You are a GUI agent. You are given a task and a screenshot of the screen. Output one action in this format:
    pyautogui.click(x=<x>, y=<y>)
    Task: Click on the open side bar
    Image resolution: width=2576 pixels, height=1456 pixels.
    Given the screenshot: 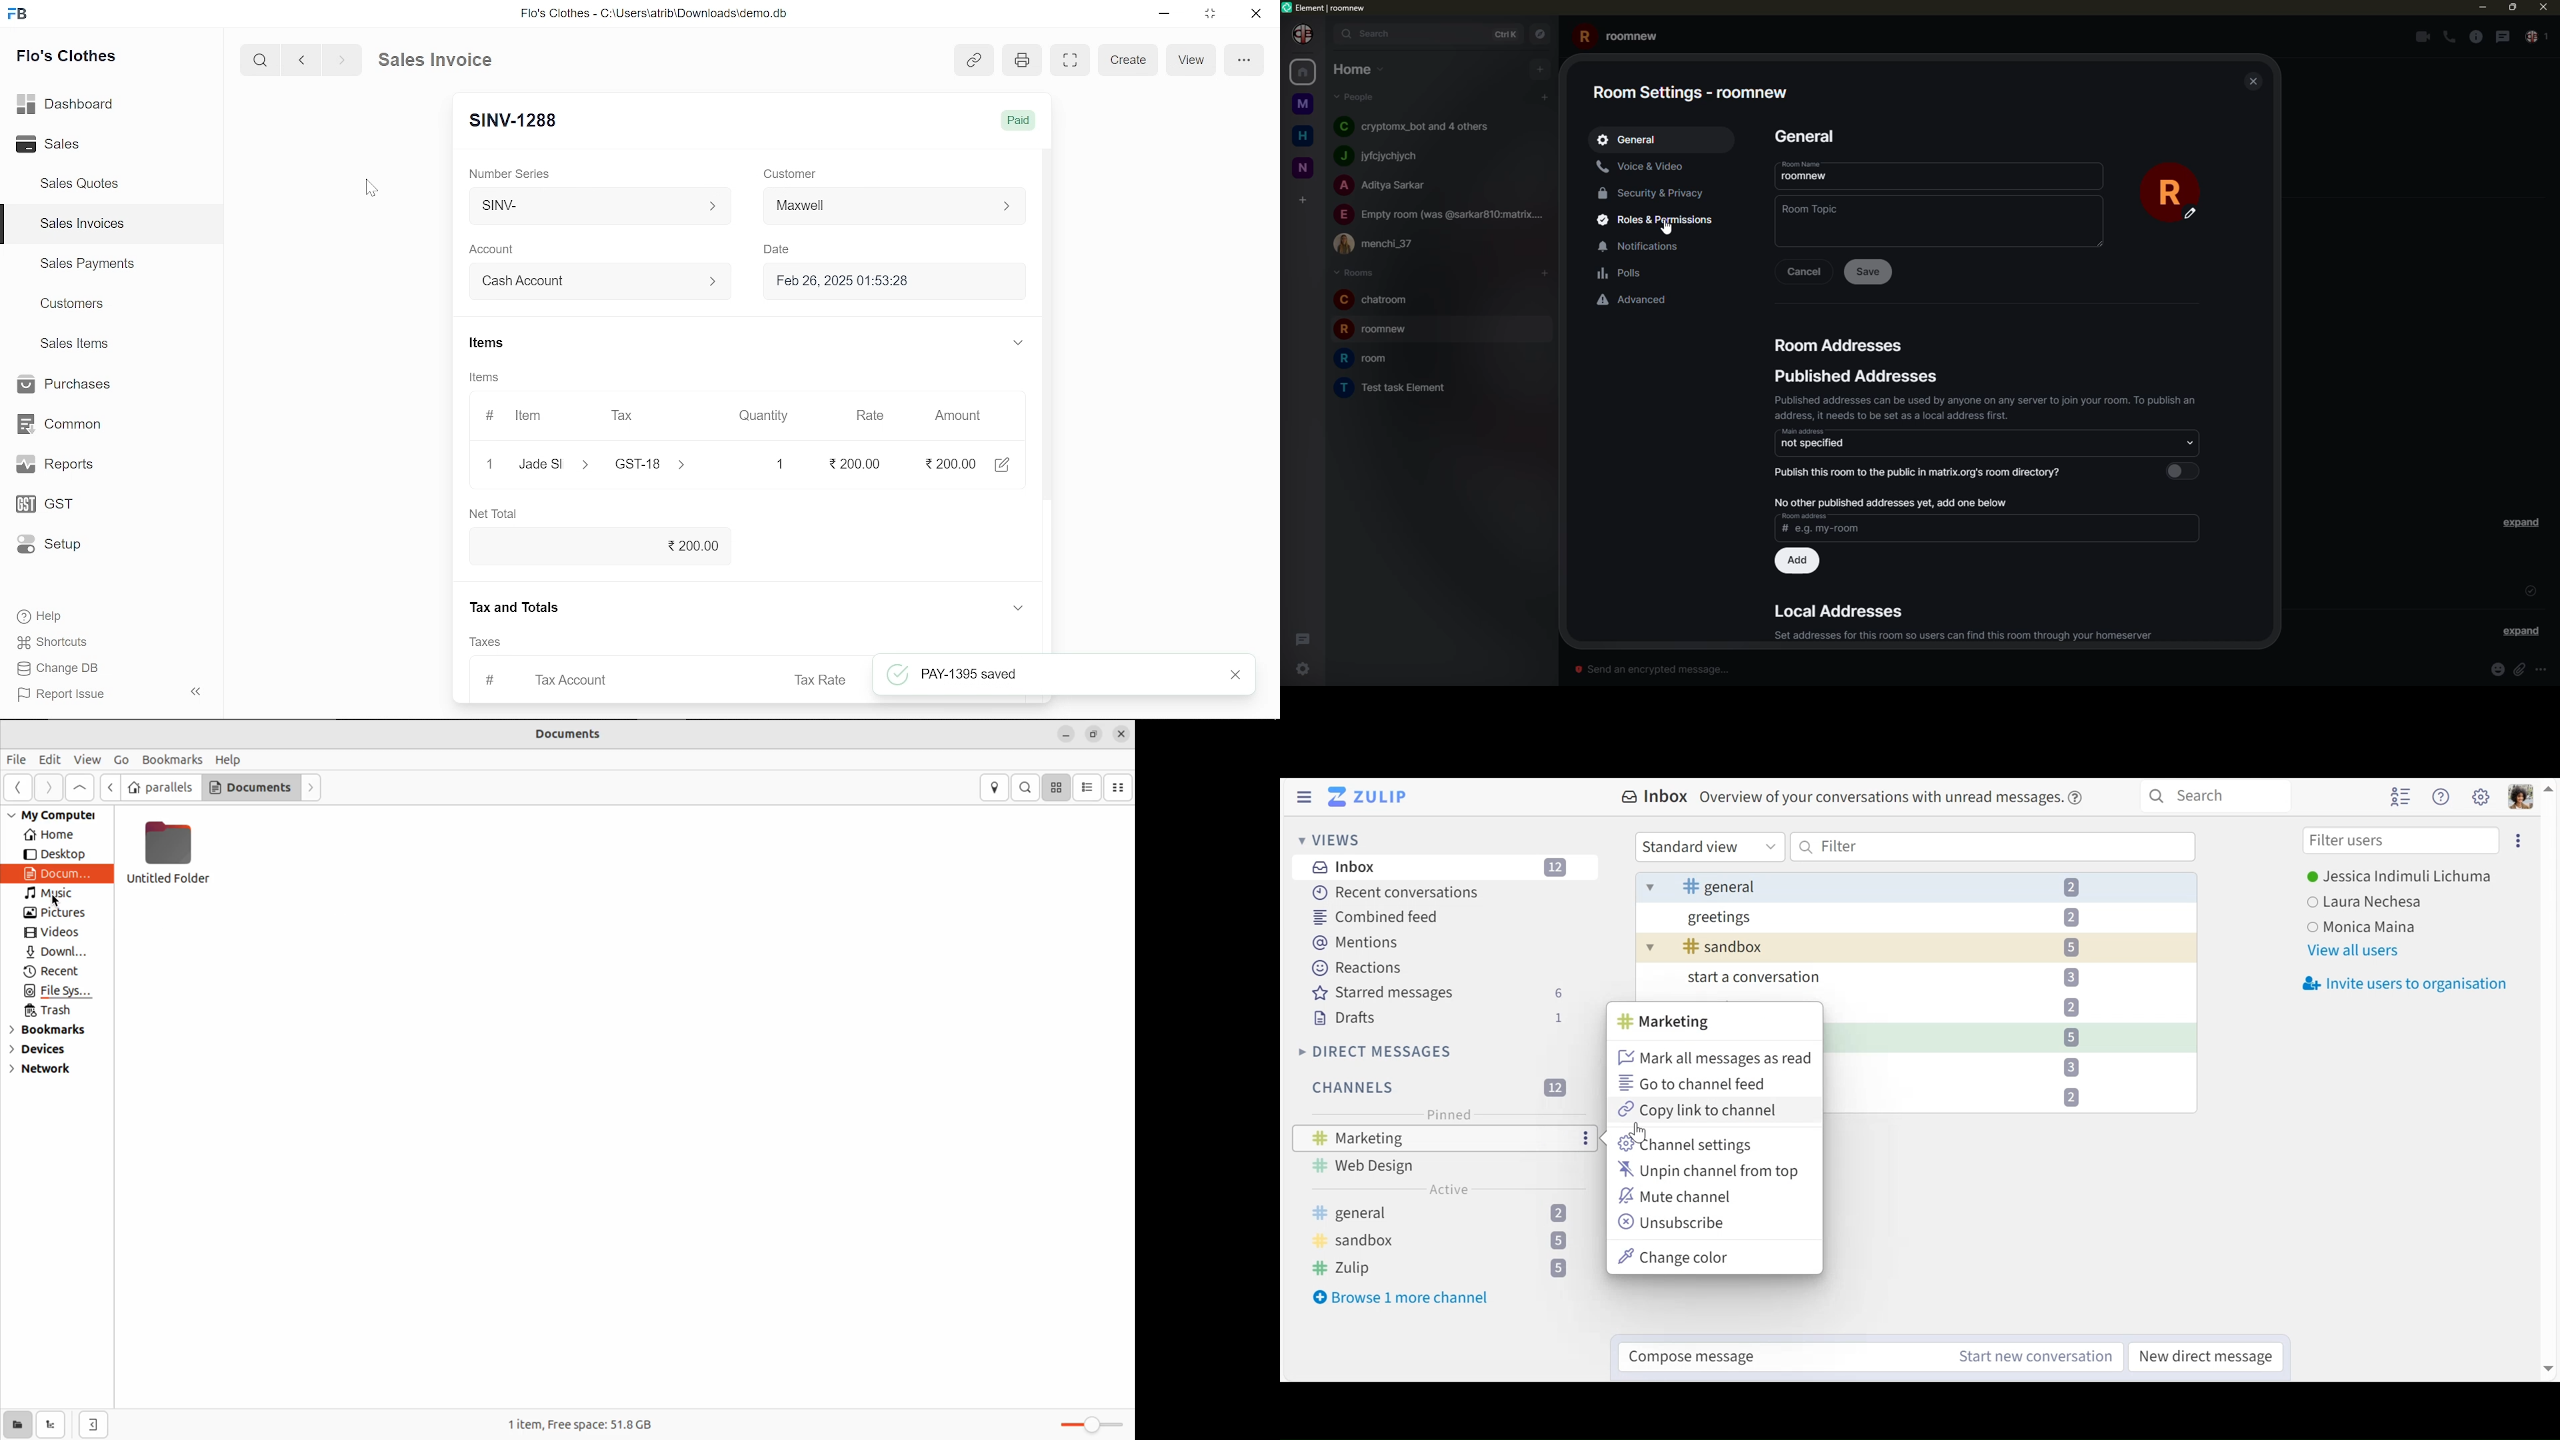 What is the action you would take?
    pyautogui.click(x=94, y=1425)
    